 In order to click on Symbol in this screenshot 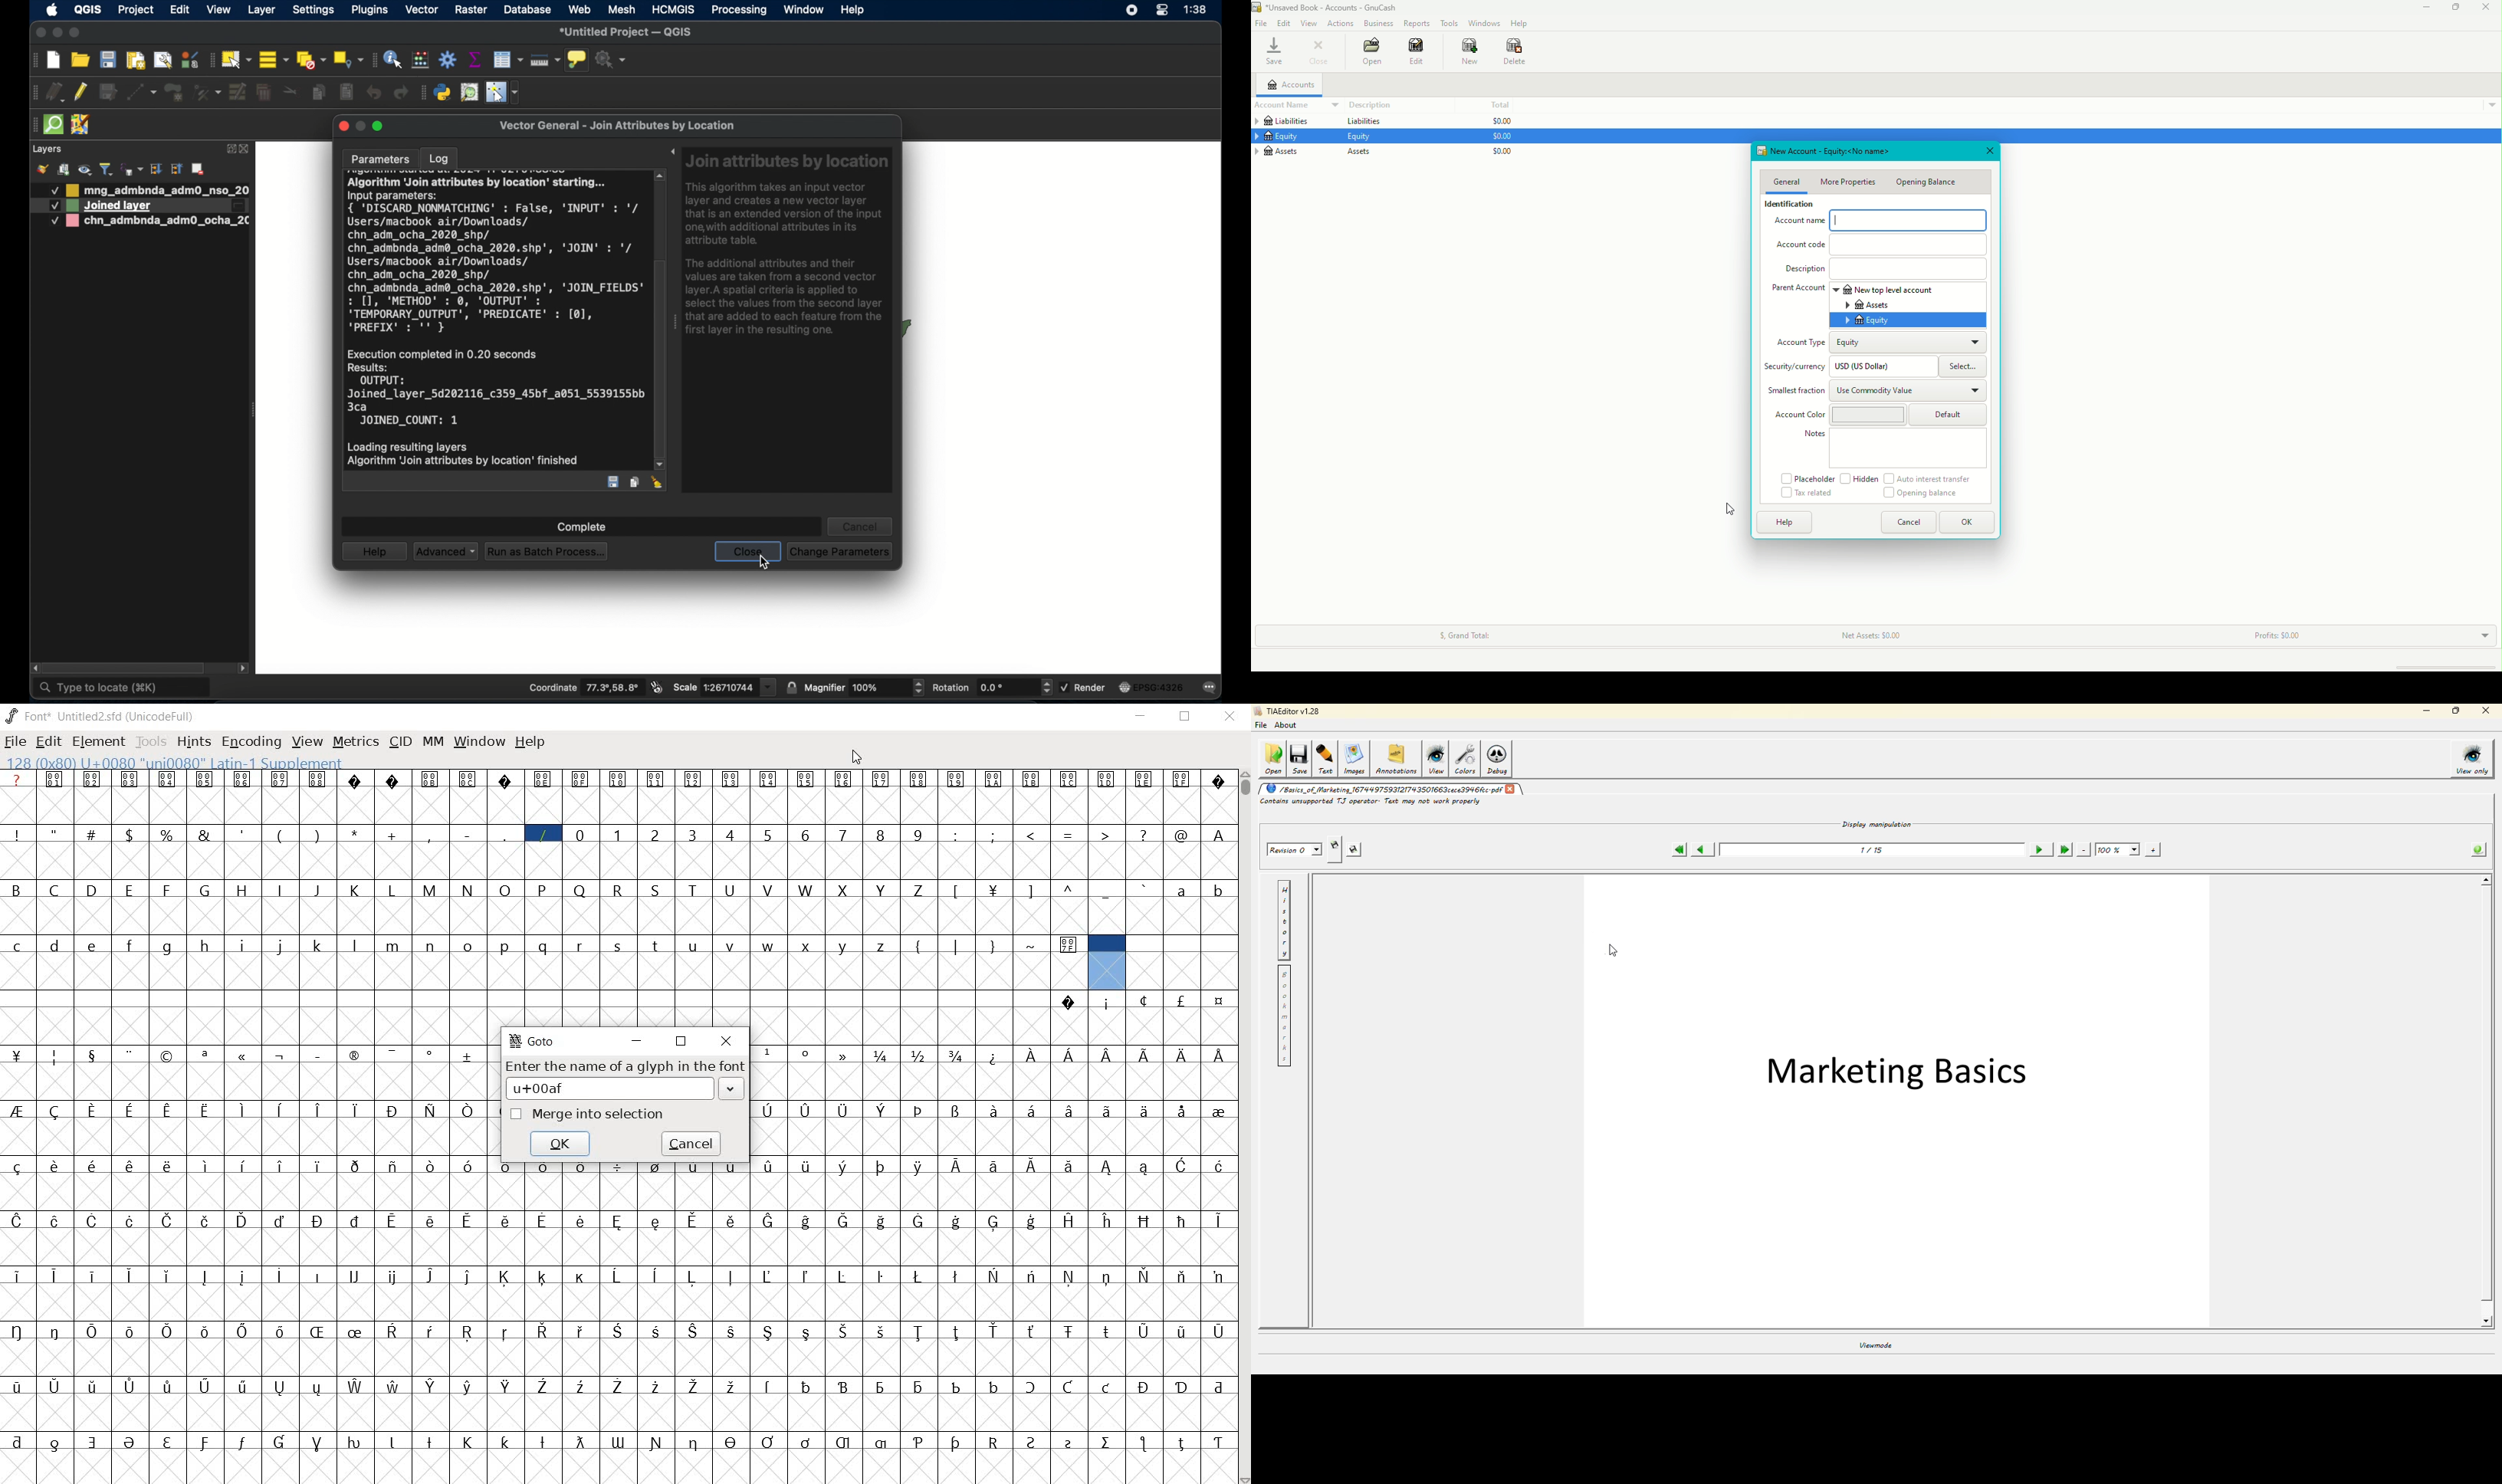, I will do `click(96, 1166)`.